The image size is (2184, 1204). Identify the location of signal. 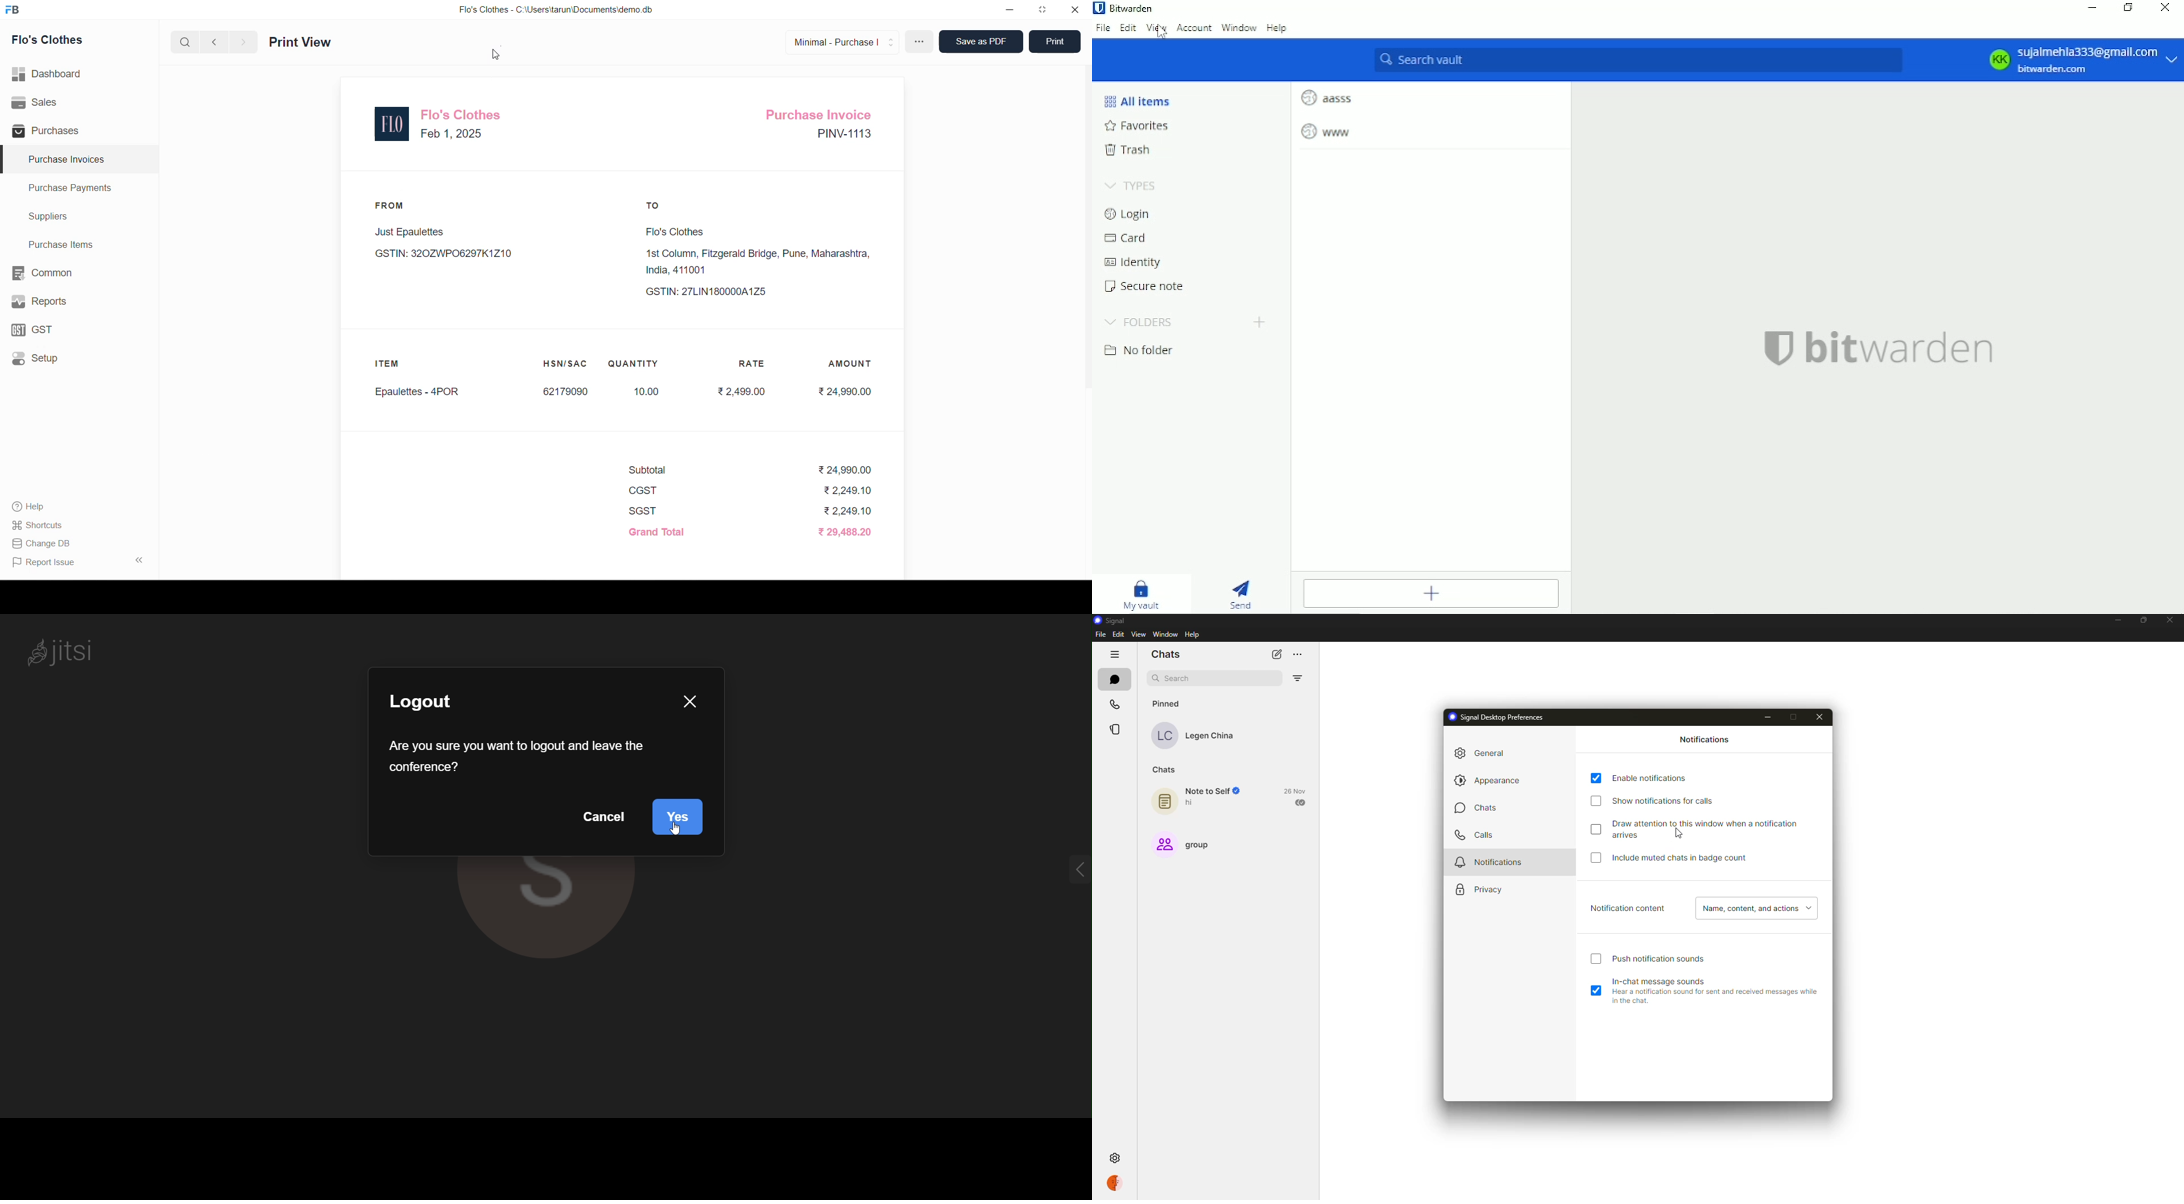
(1115, 620).